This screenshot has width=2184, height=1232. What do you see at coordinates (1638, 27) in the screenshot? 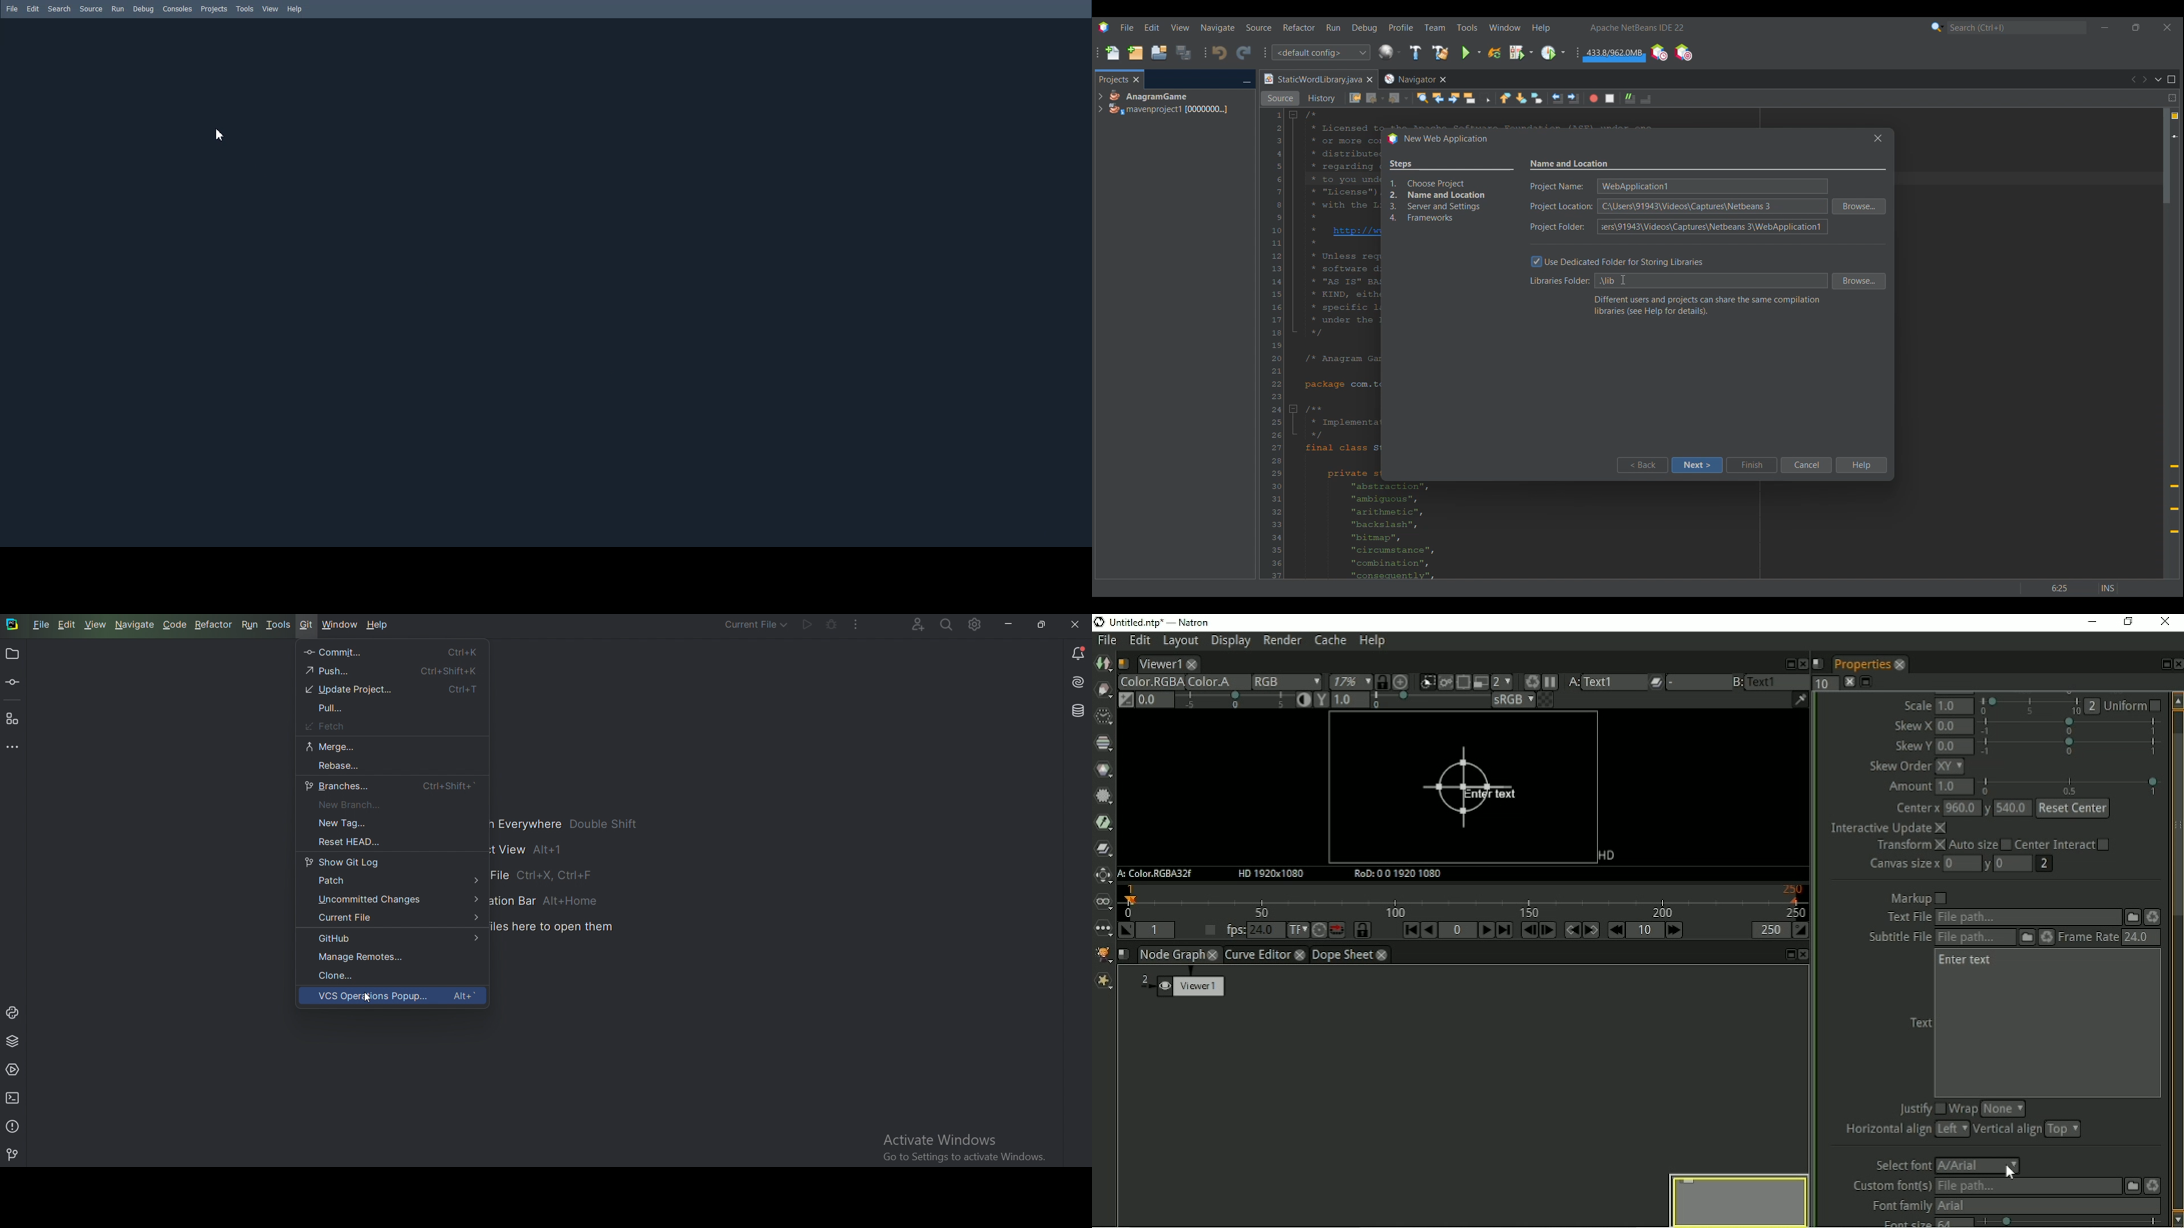
I see `Software name and version` at bounding box center [1638, 27].